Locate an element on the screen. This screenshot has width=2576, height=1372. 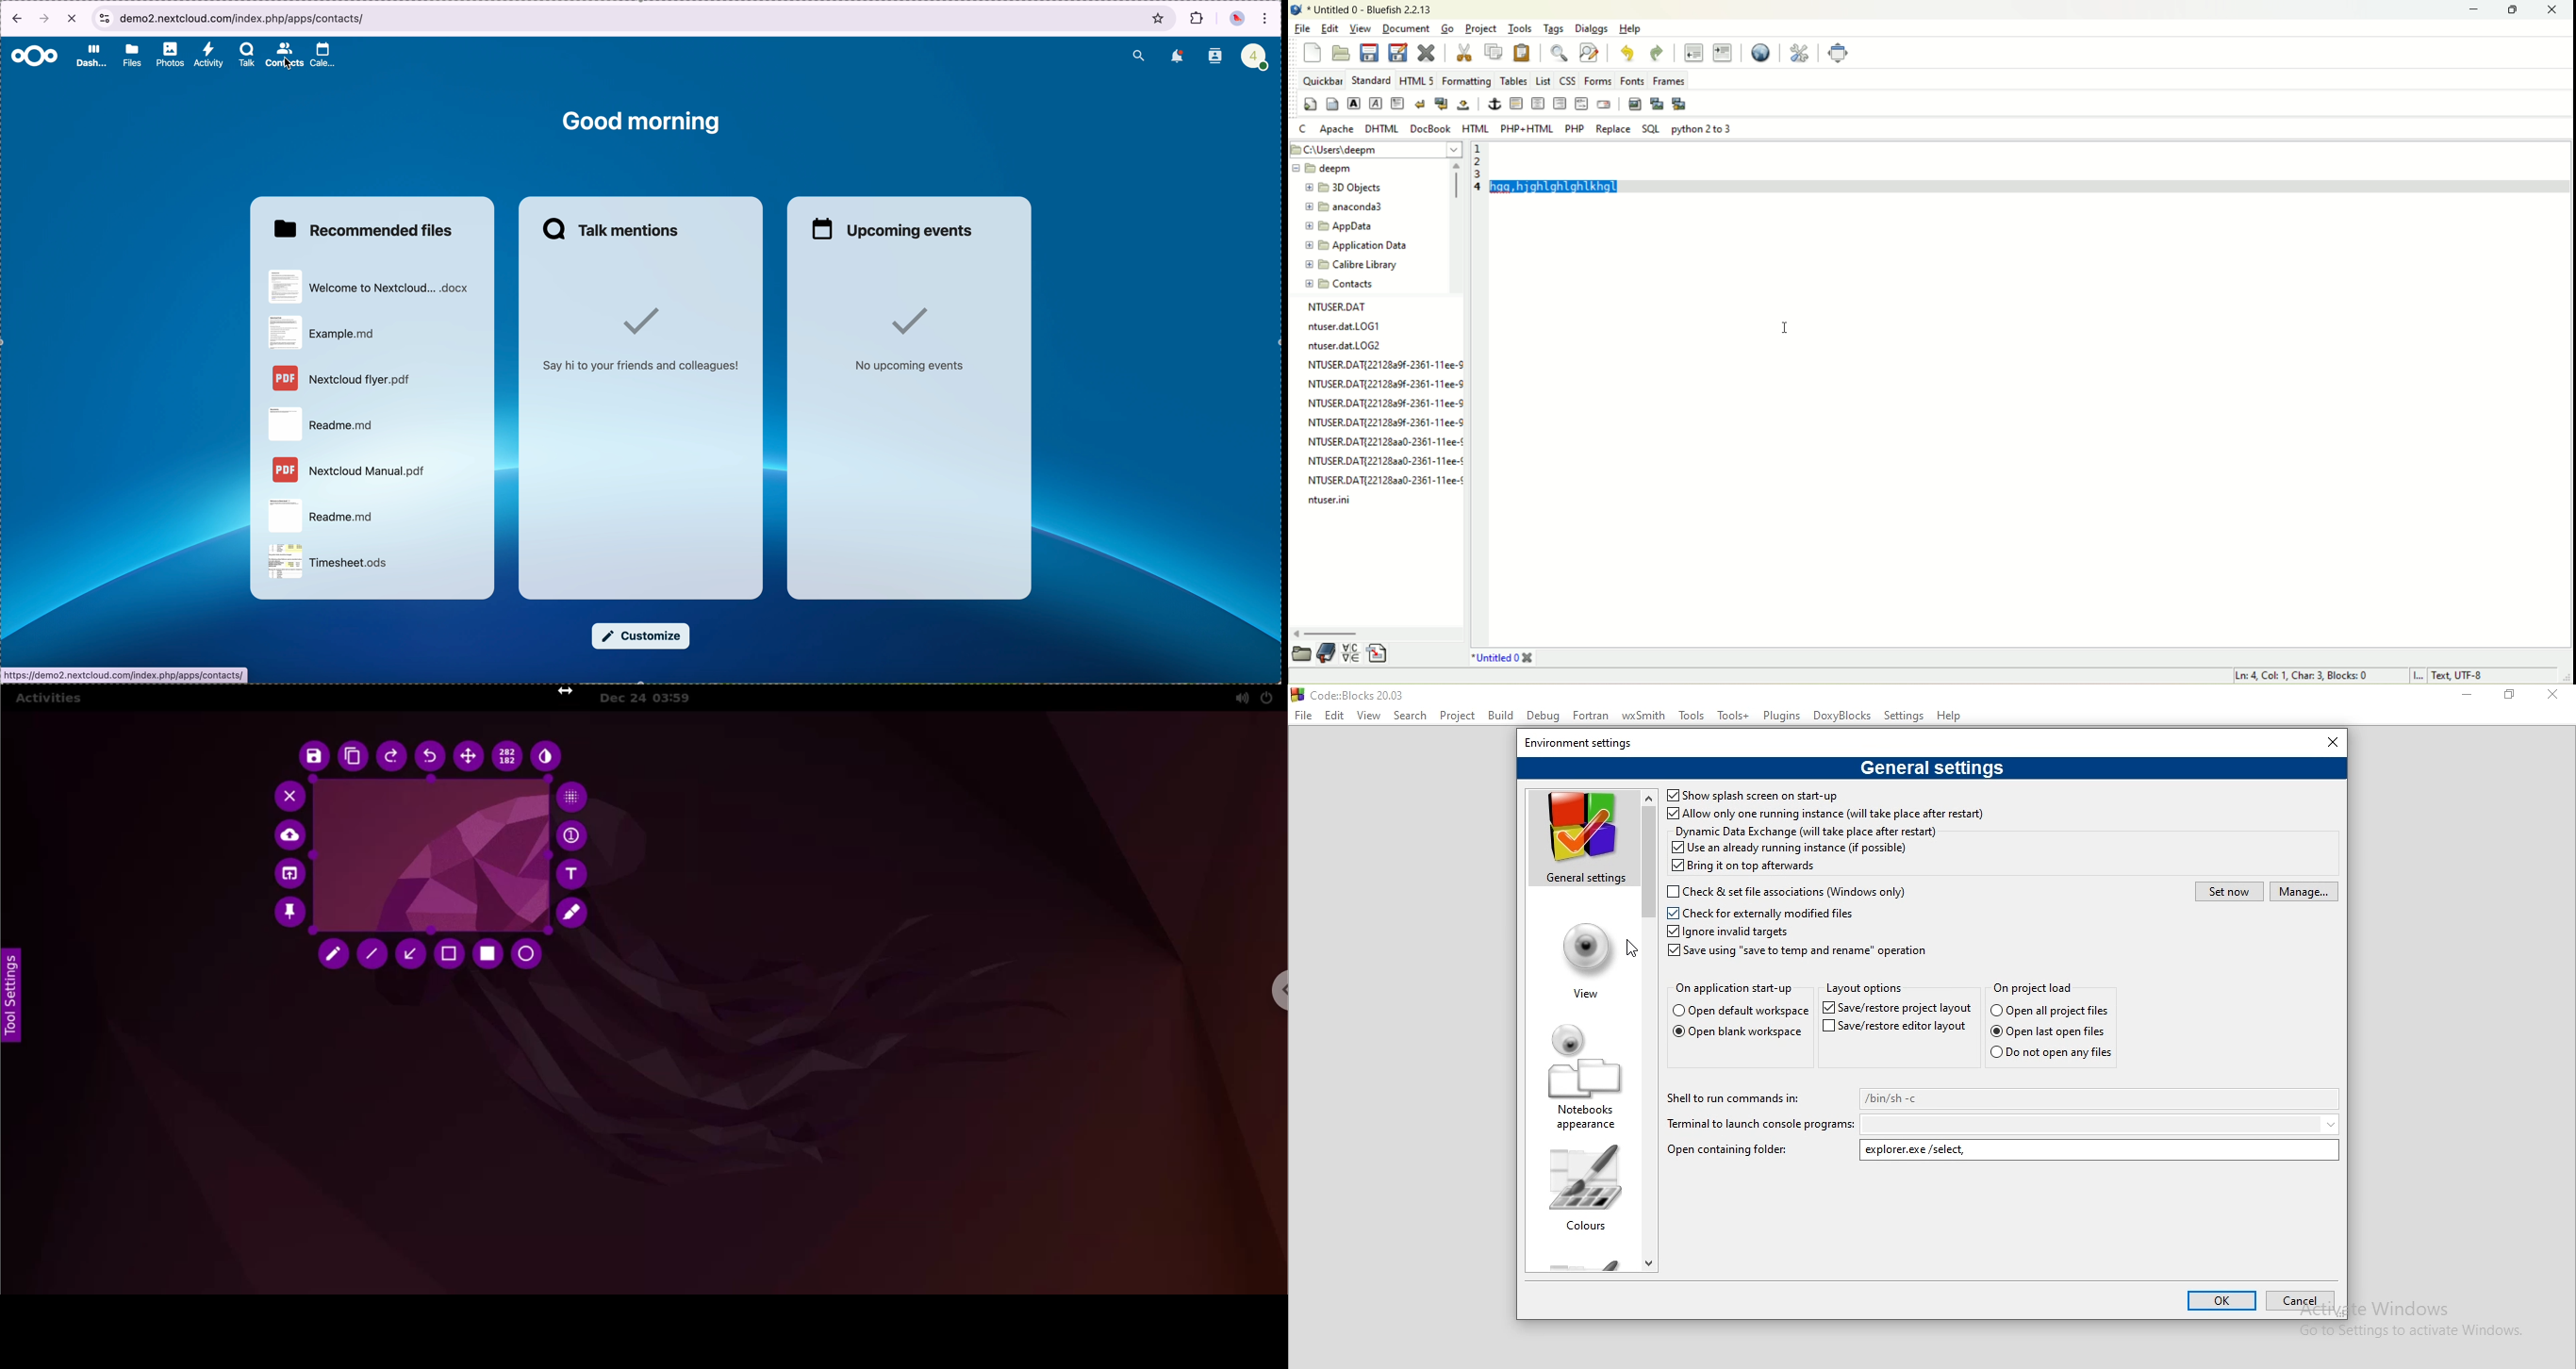
save is located at coordinates (1369, 52).